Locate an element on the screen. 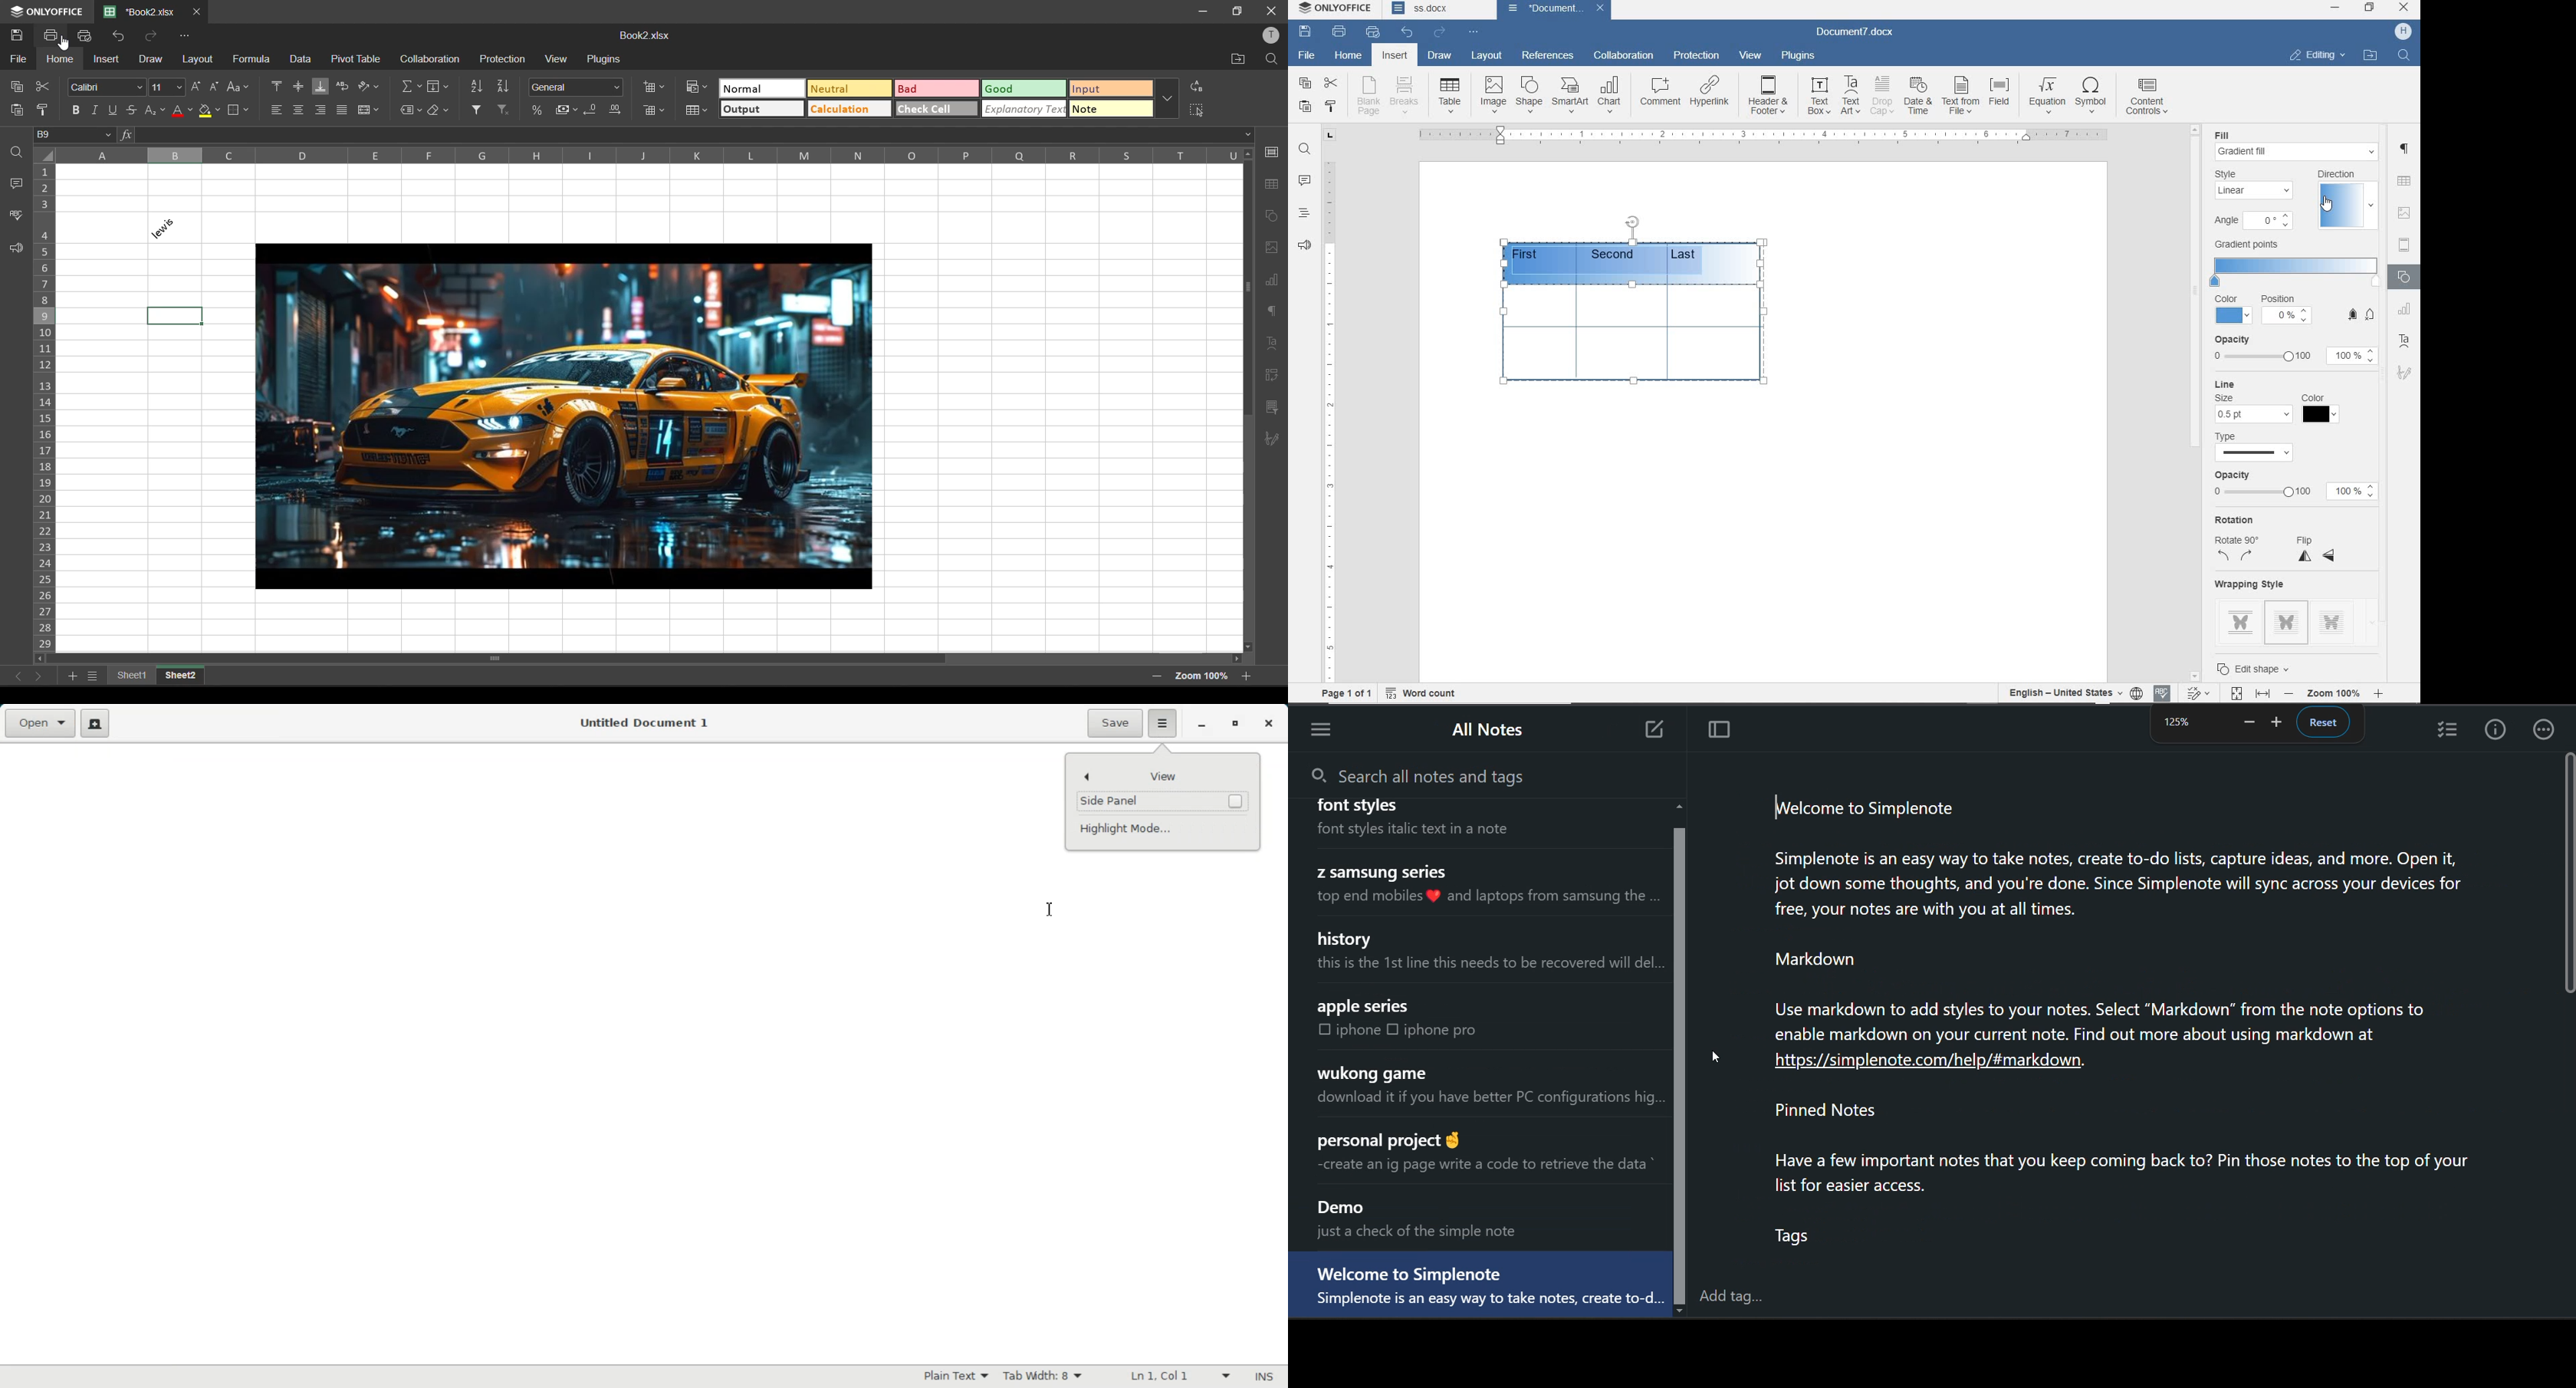 Image resolution: width=2576 pixels, height=1400 pixels. actions is located at coordinates (2547, 728).